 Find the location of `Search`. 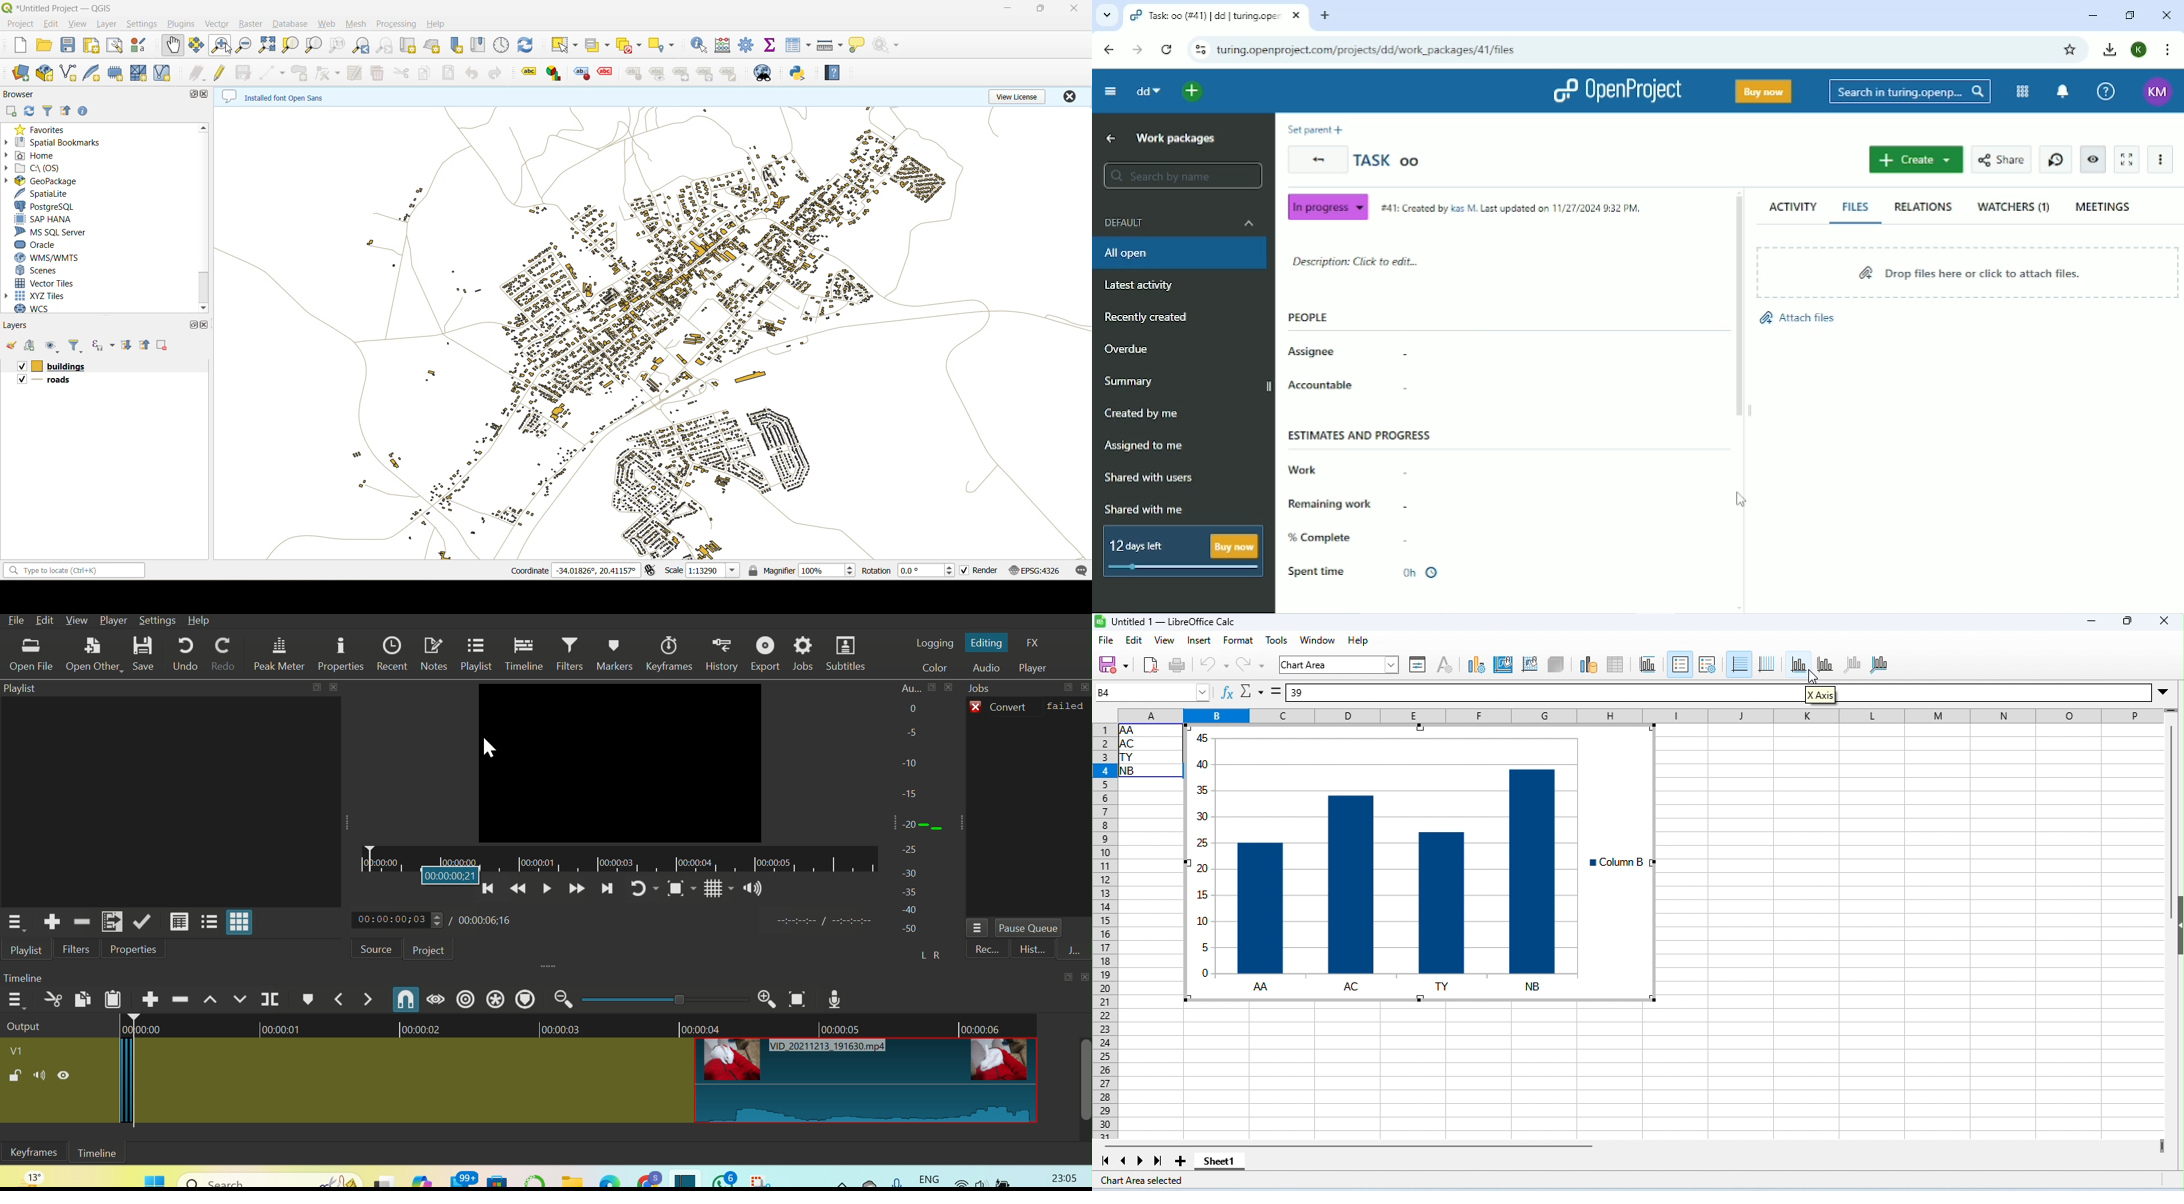

Search is located at coordinates (1910, 91).